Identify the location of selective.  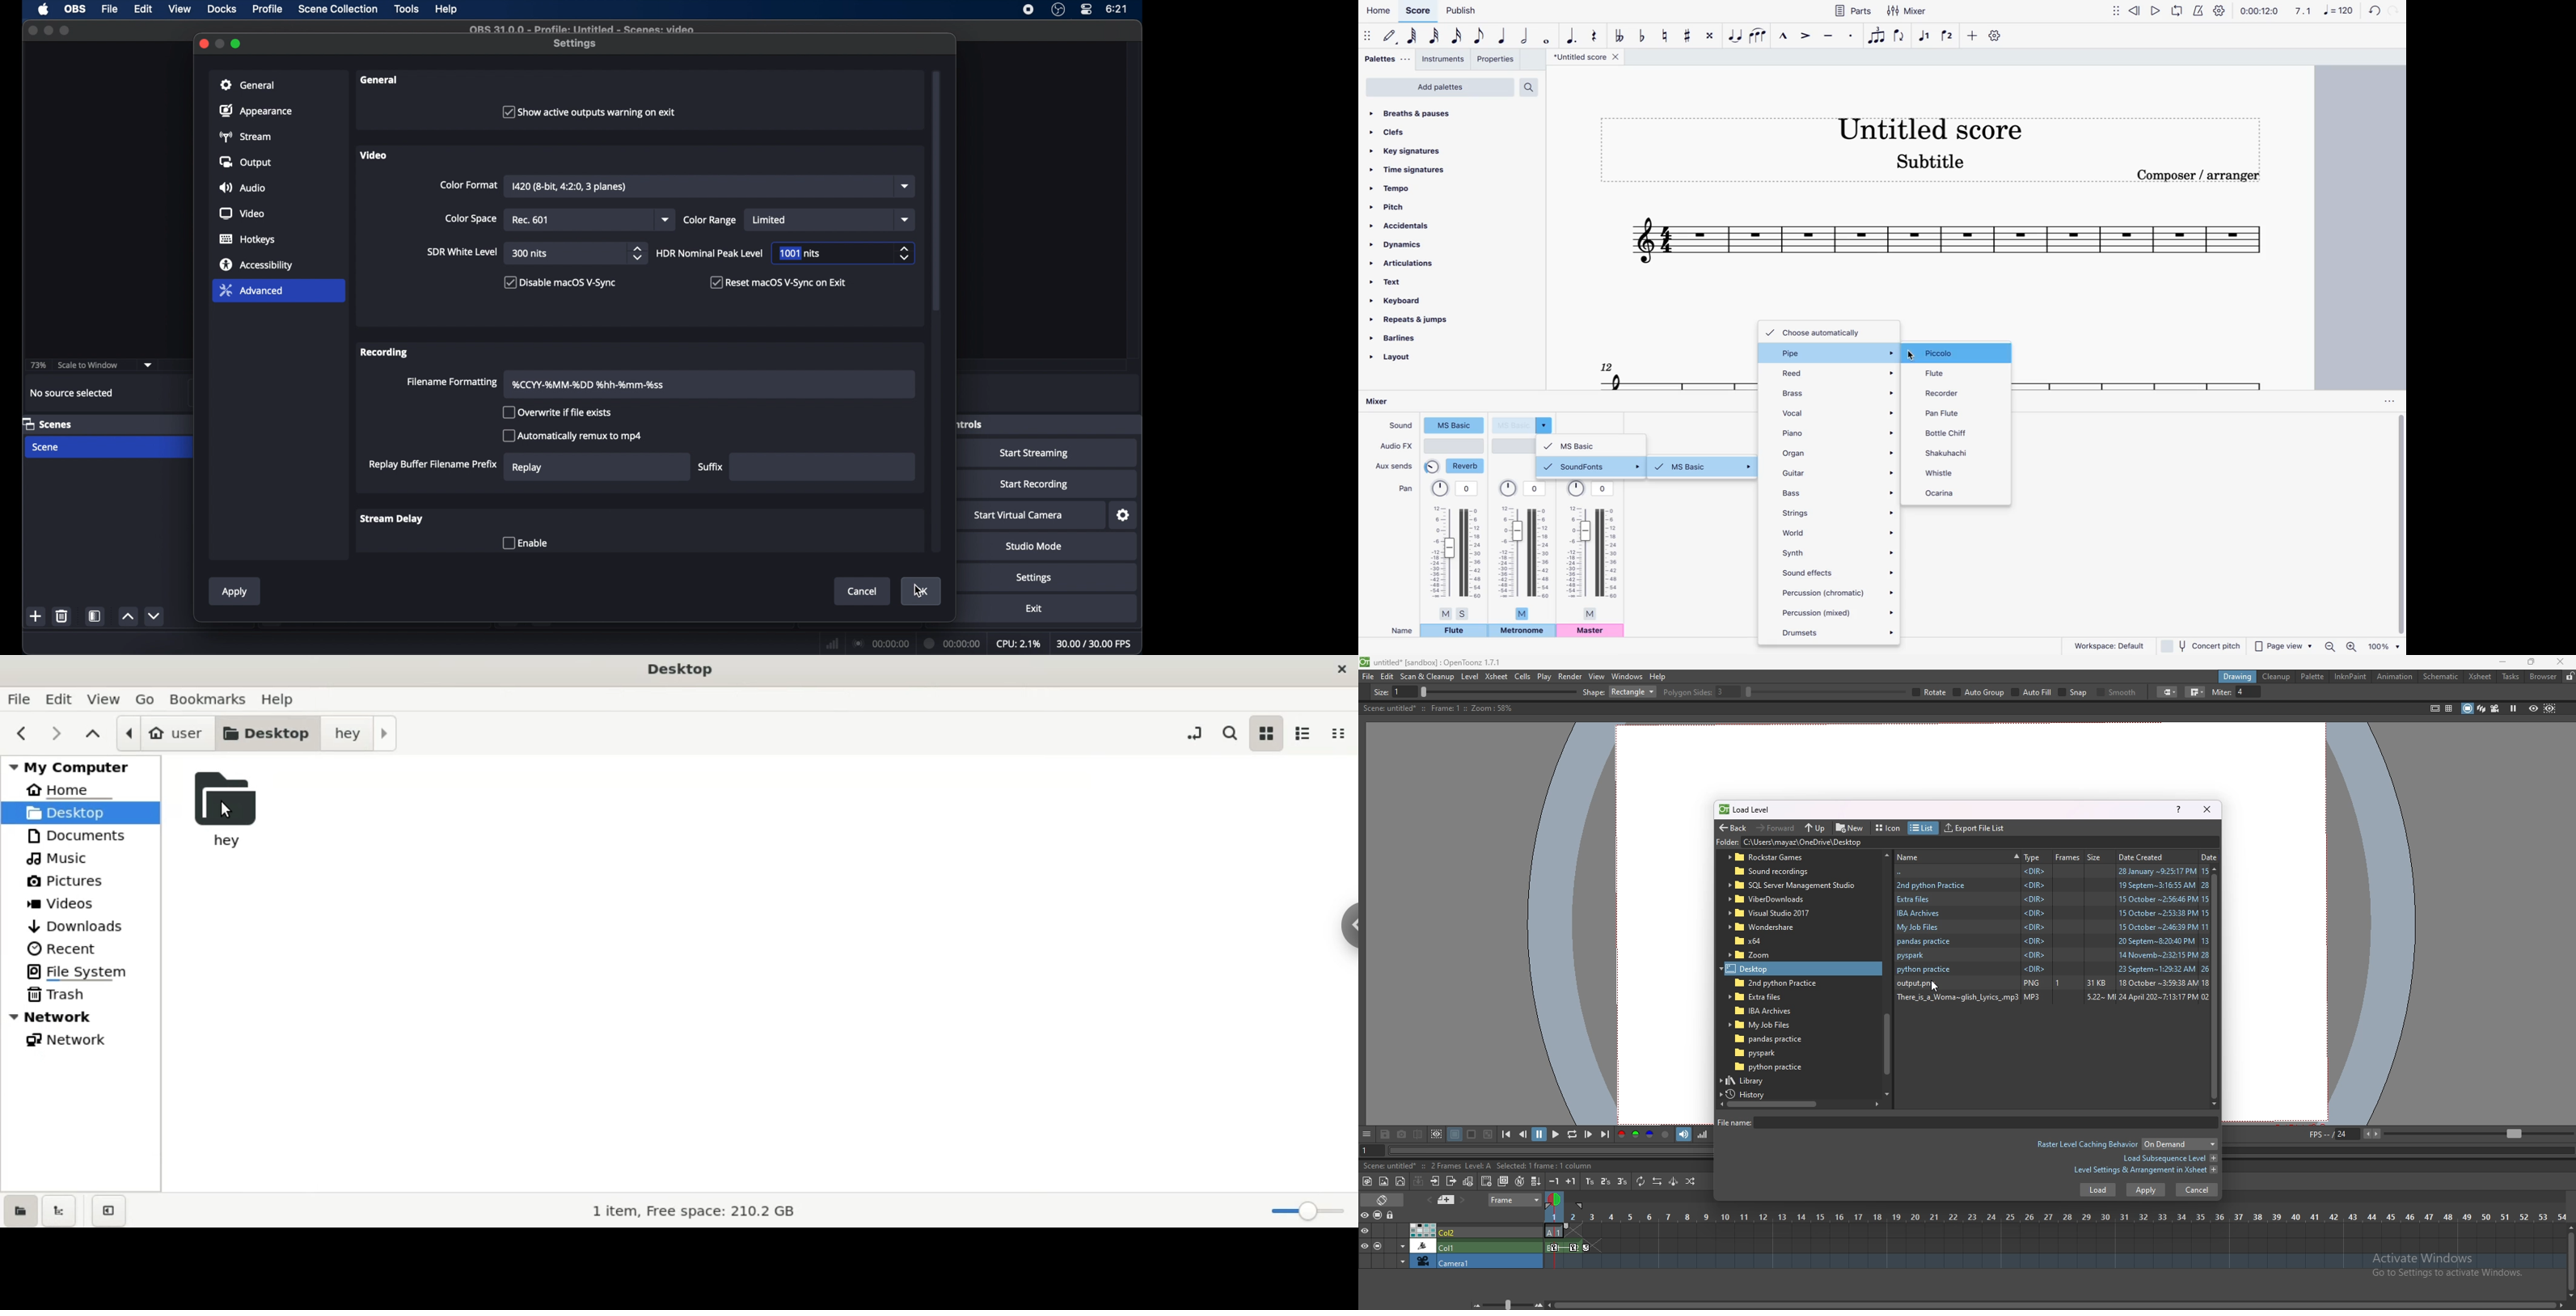
(2230, 692).